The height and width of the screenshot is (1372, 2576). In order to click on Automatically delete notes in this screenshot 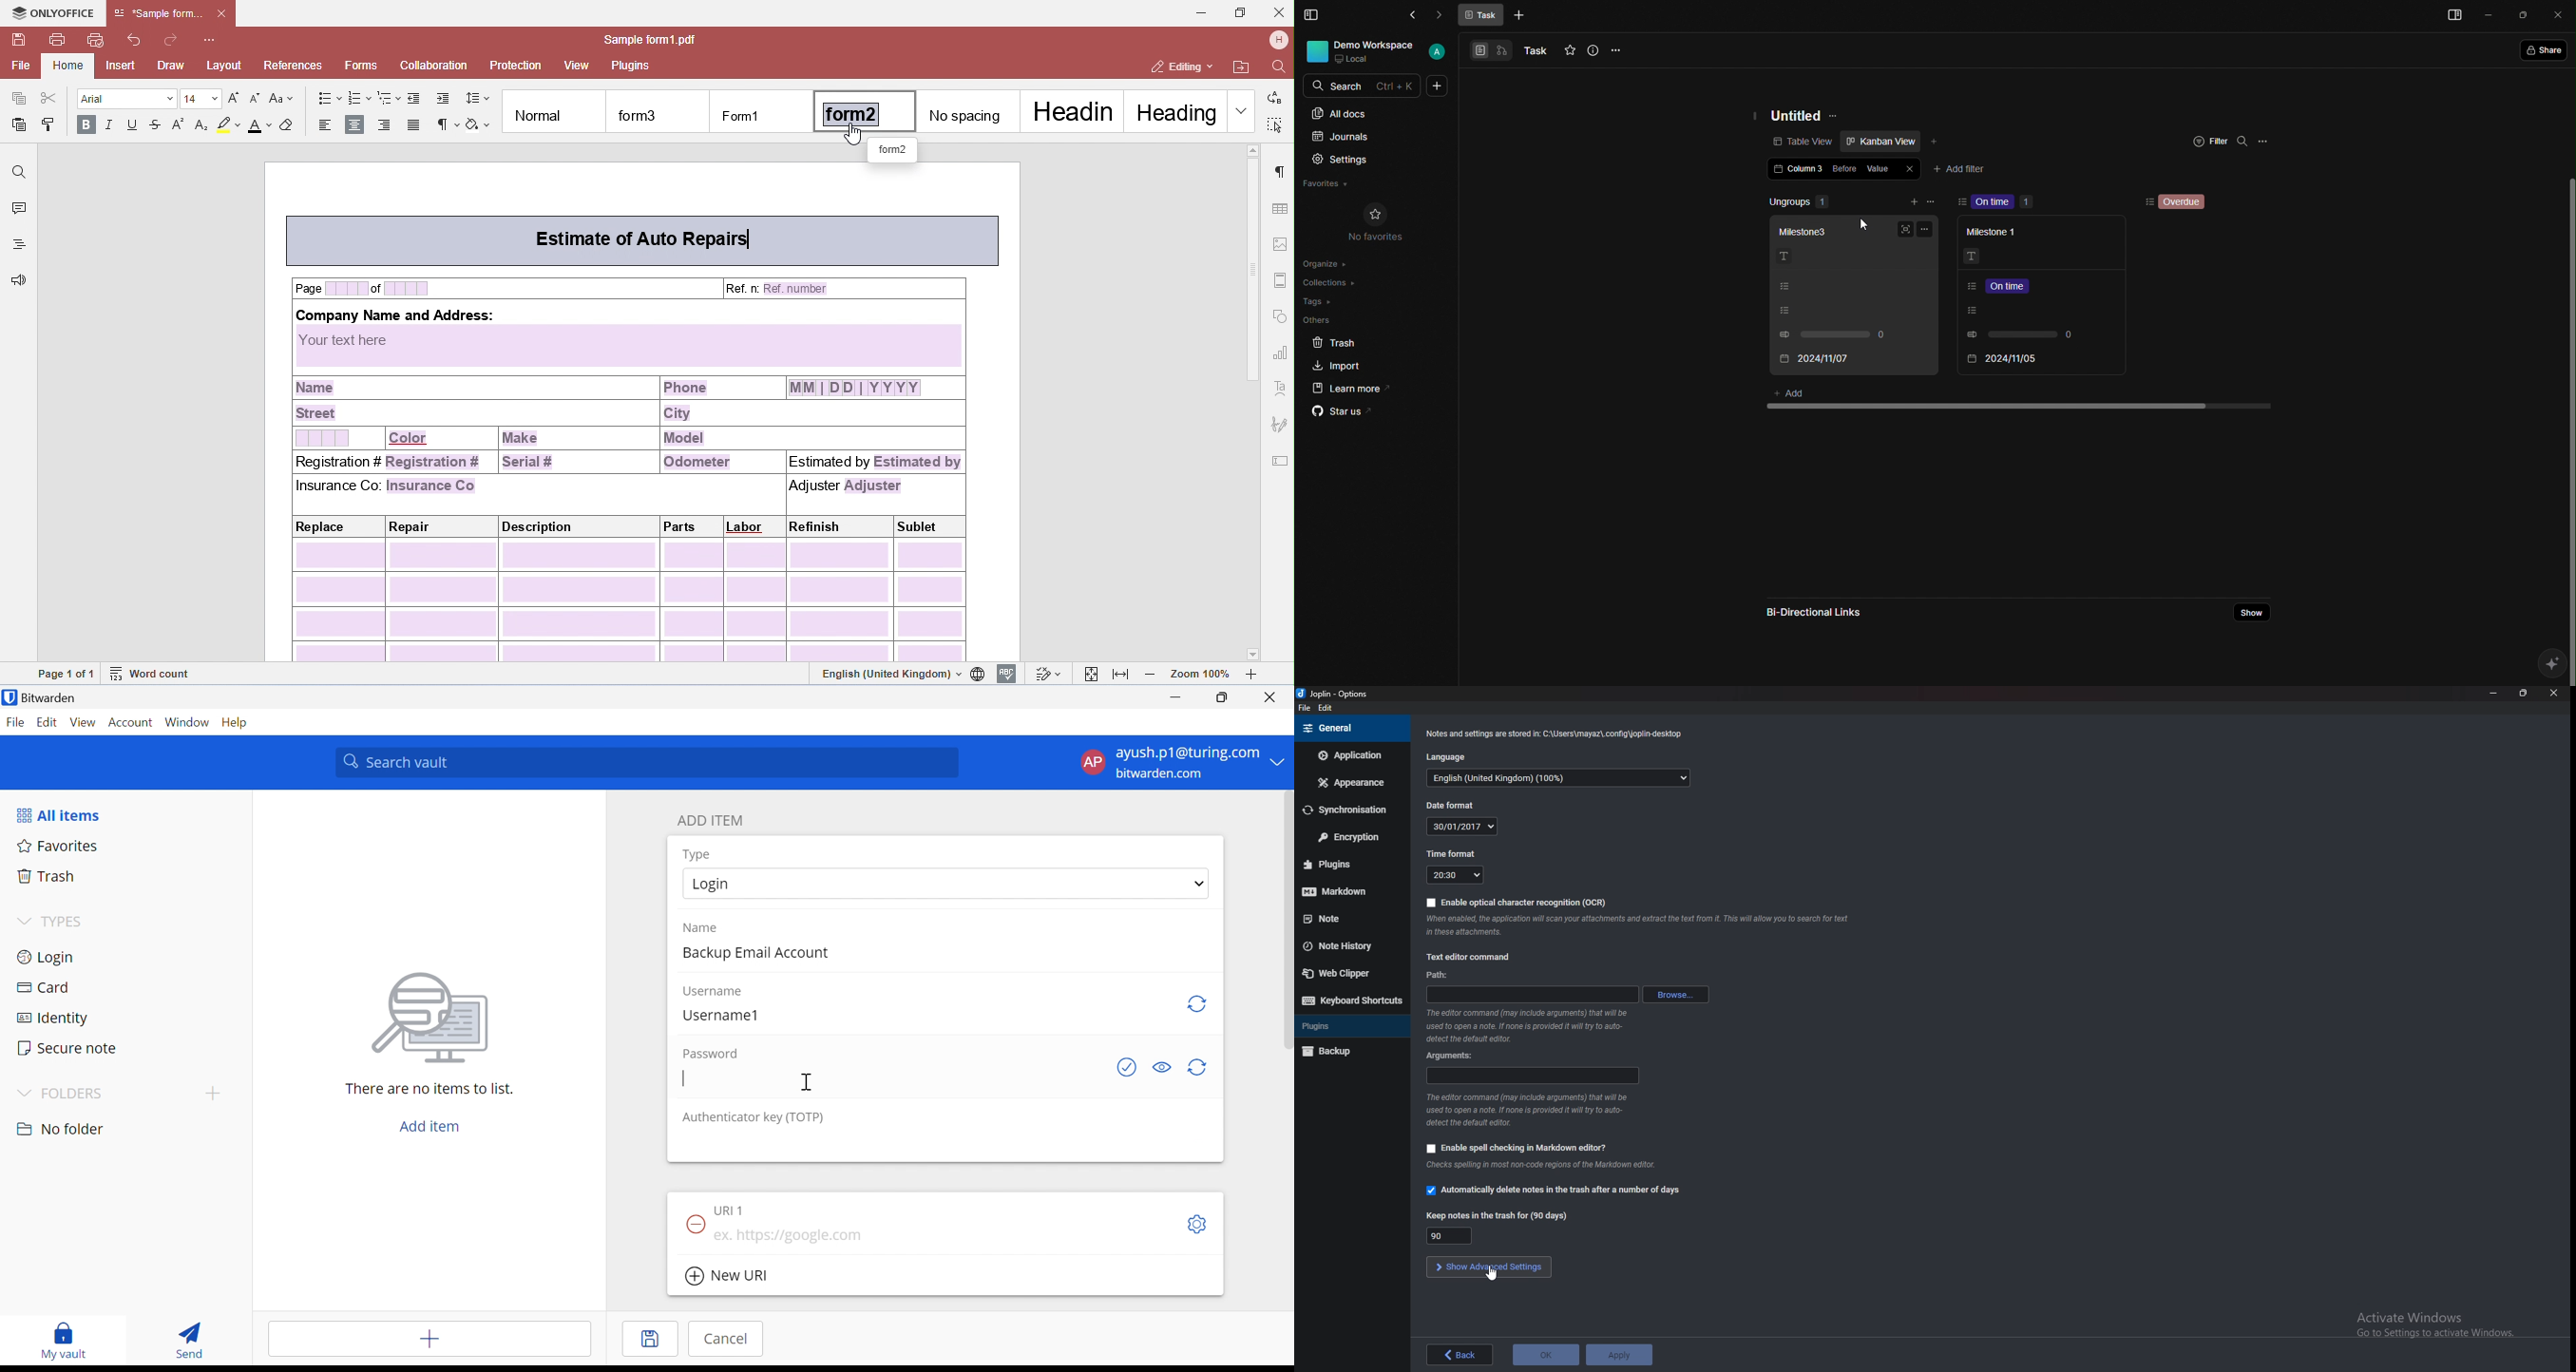, I will do `click(1556, 1192)`.